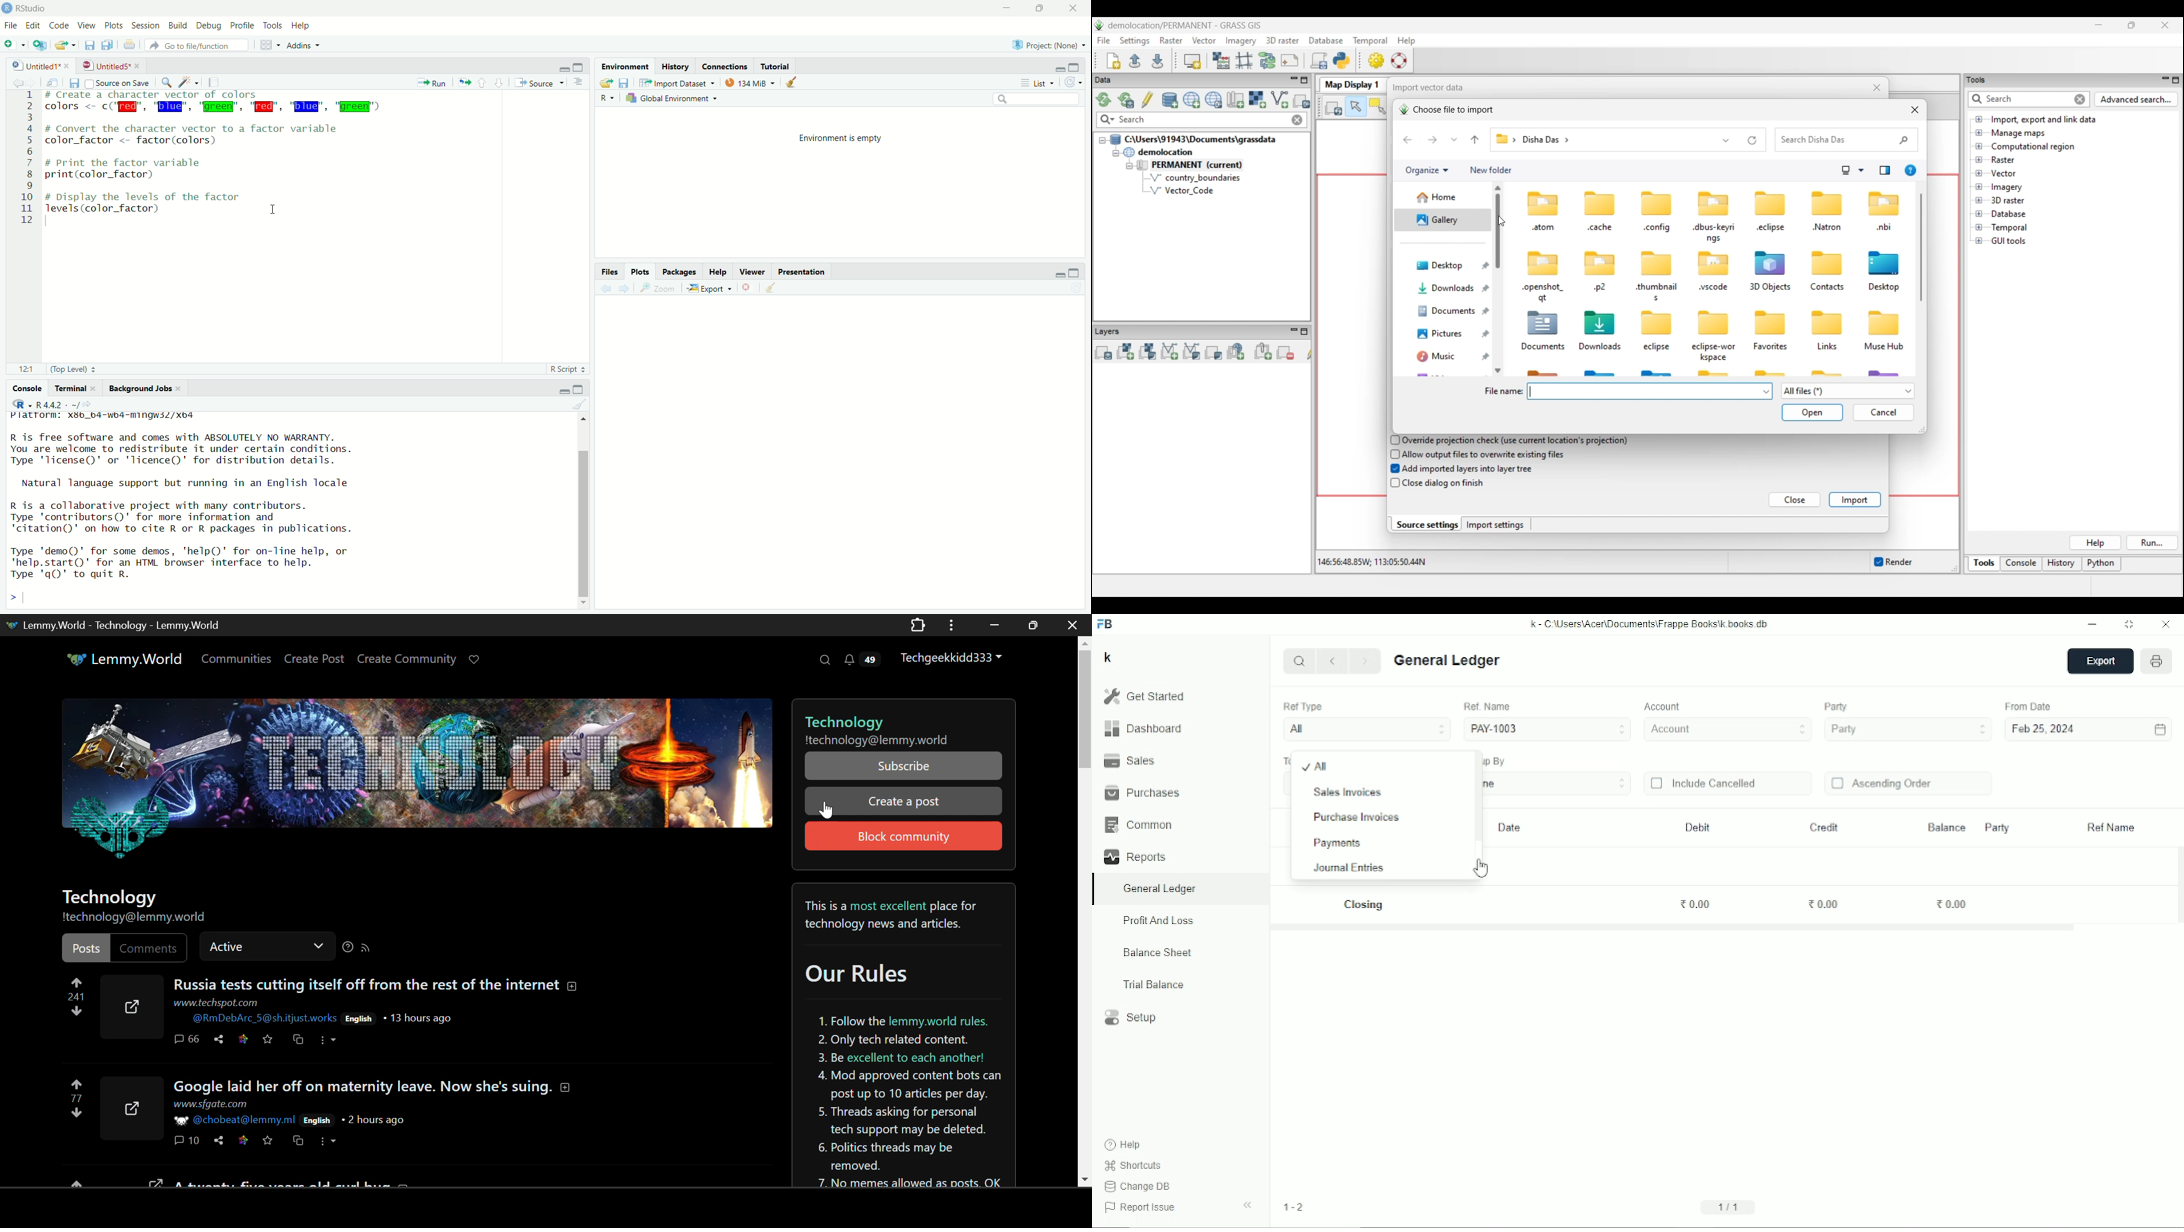 This screenshot has width=2184, height=1232. I want to click on close, so click(68, 66).